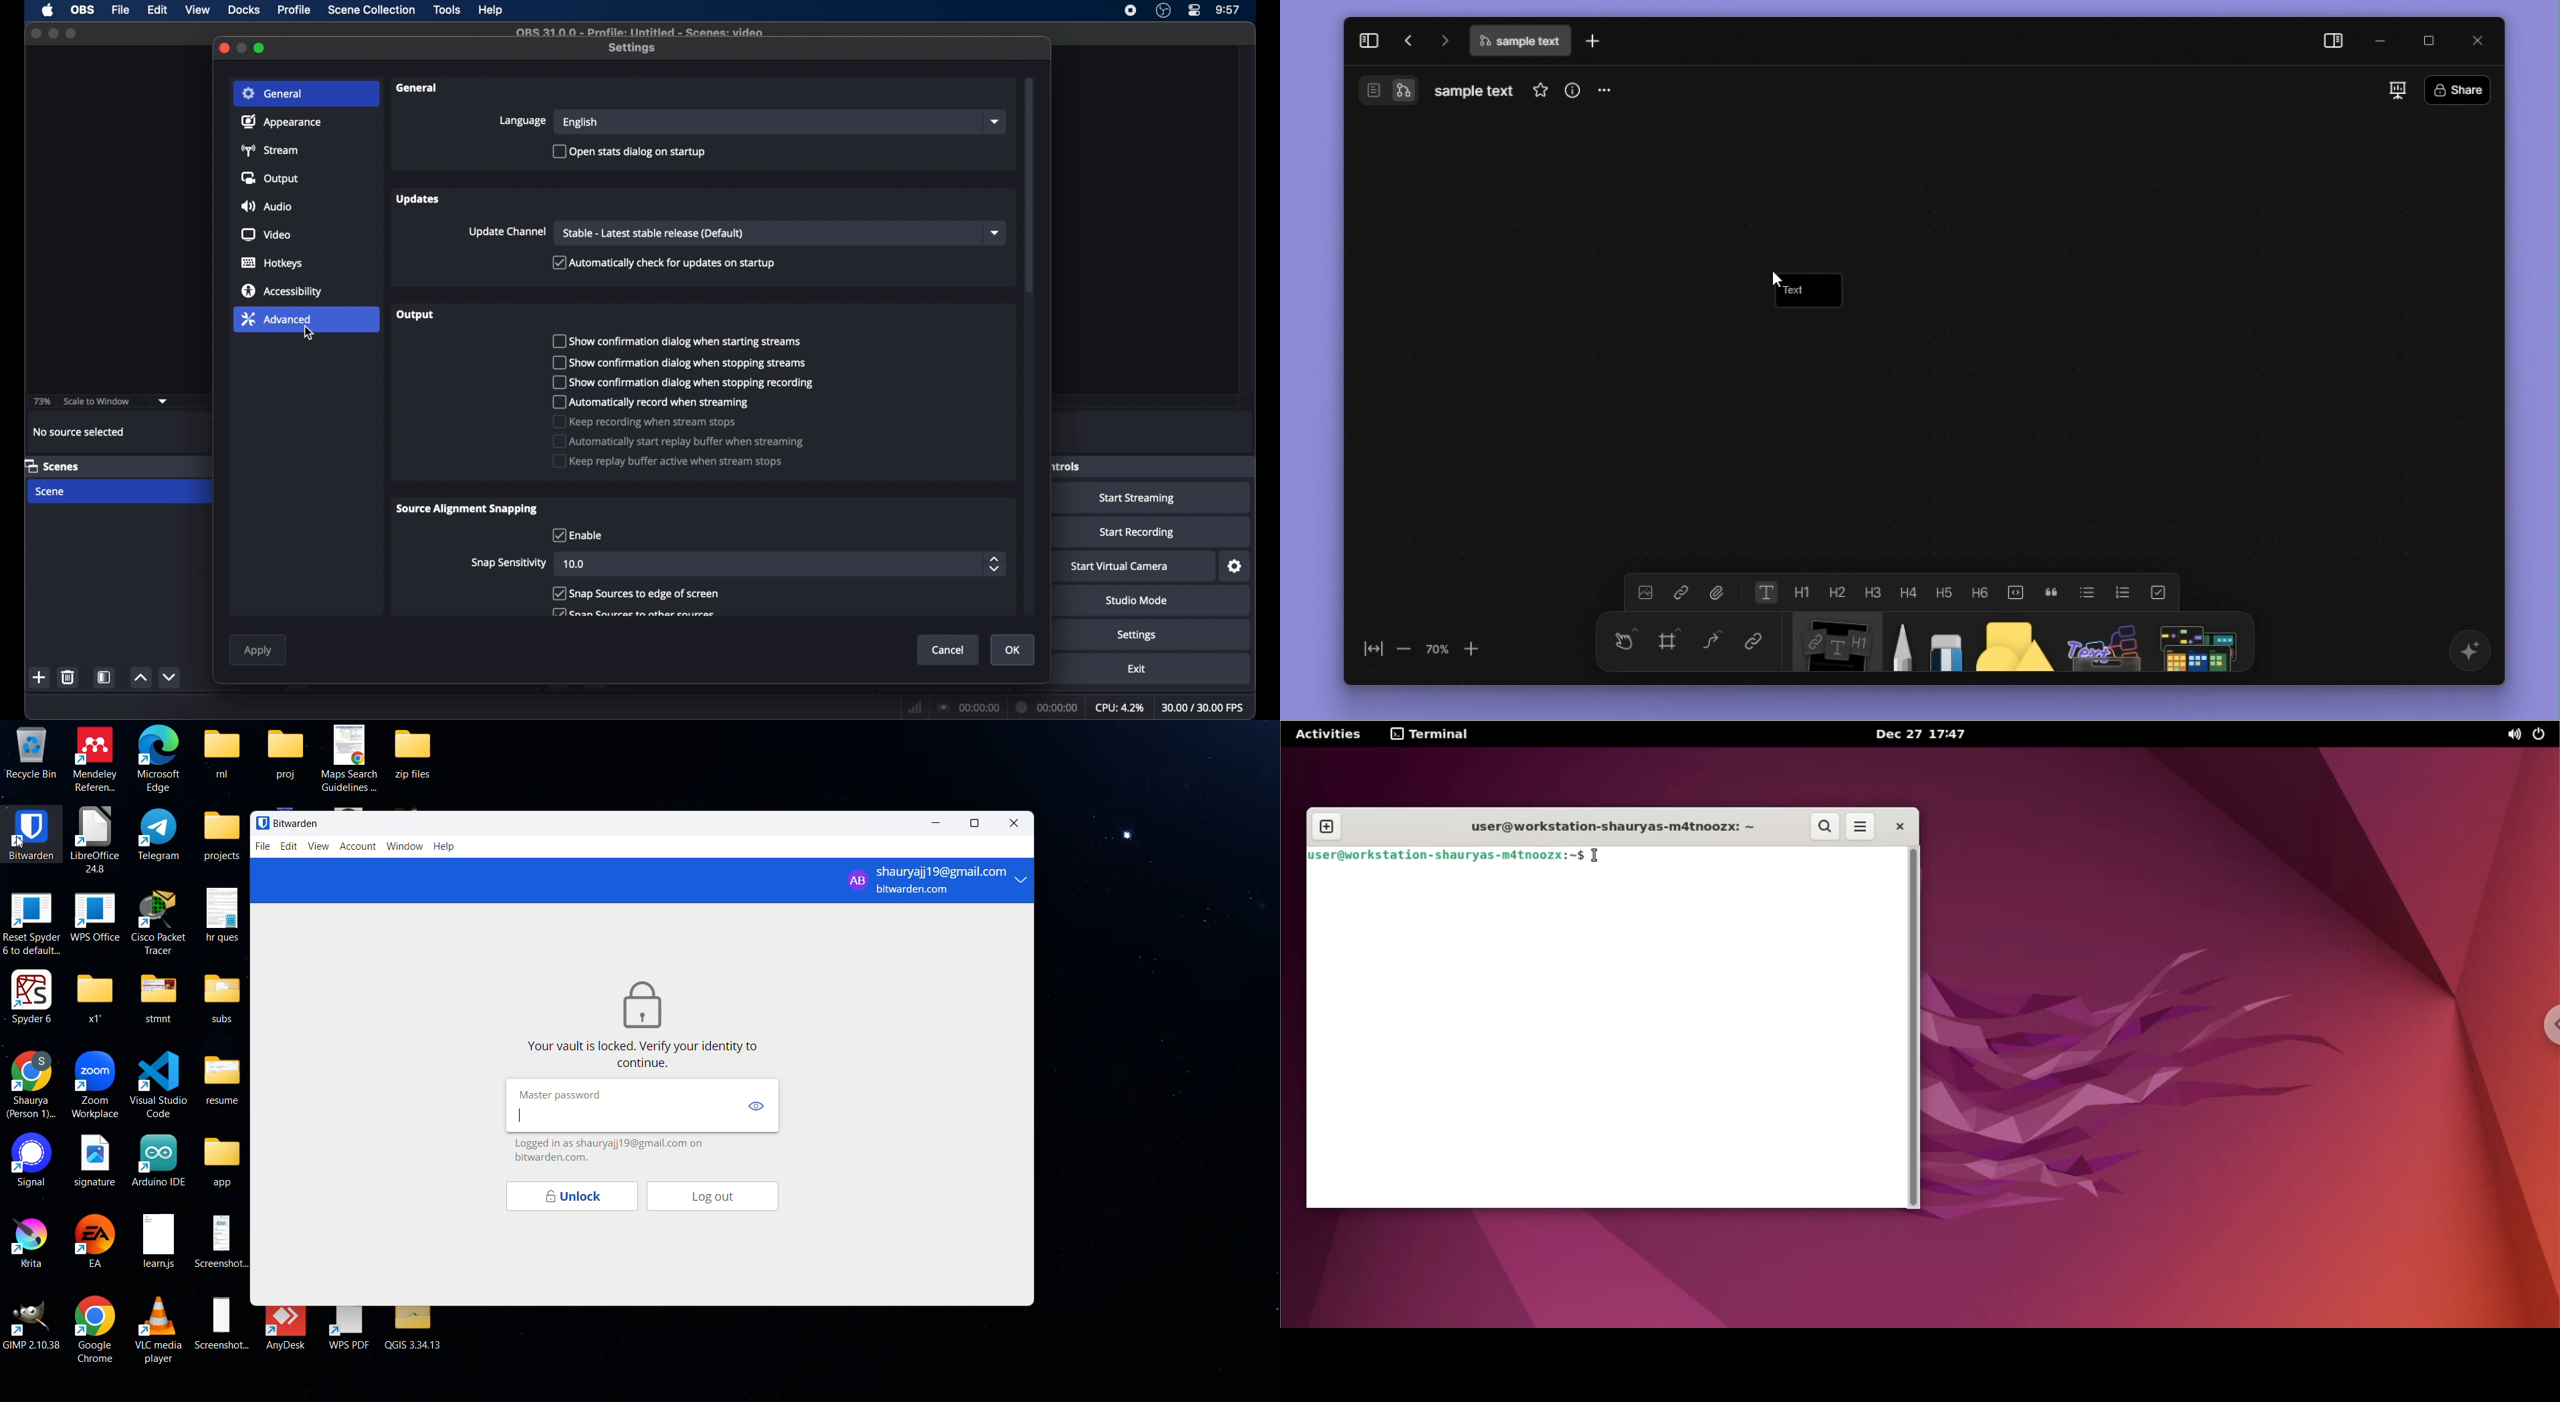 Image resolution: width=2576 pixels, height=1428 pixels. Describe the element at coordinates (267, 206) in the screenshot. I see `audio` at that location.